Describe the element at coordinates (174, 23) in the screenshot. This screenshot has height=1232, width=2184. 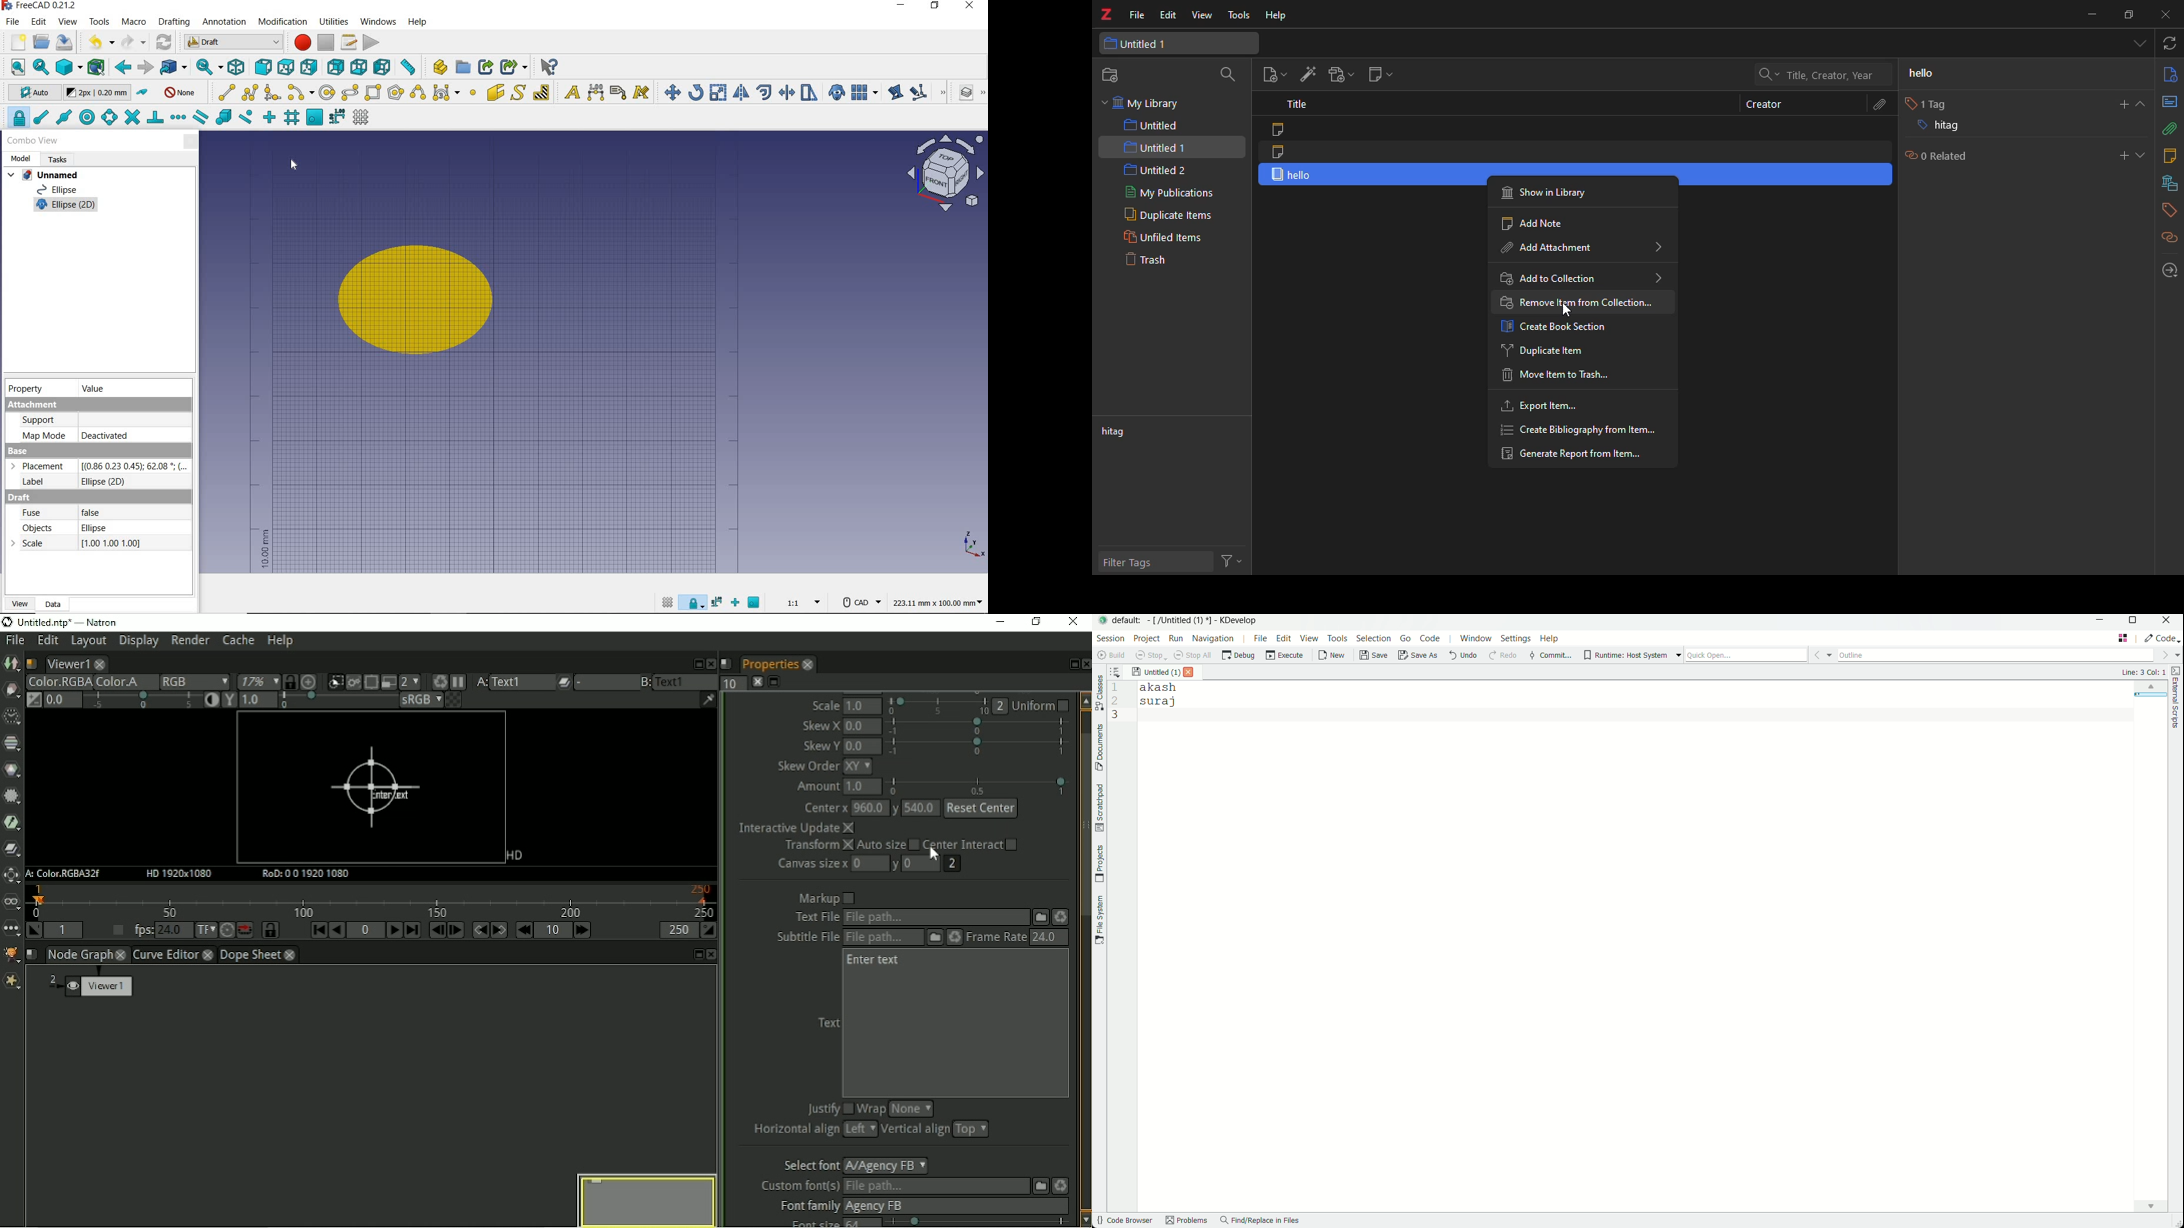
I see `drafting` at that location.